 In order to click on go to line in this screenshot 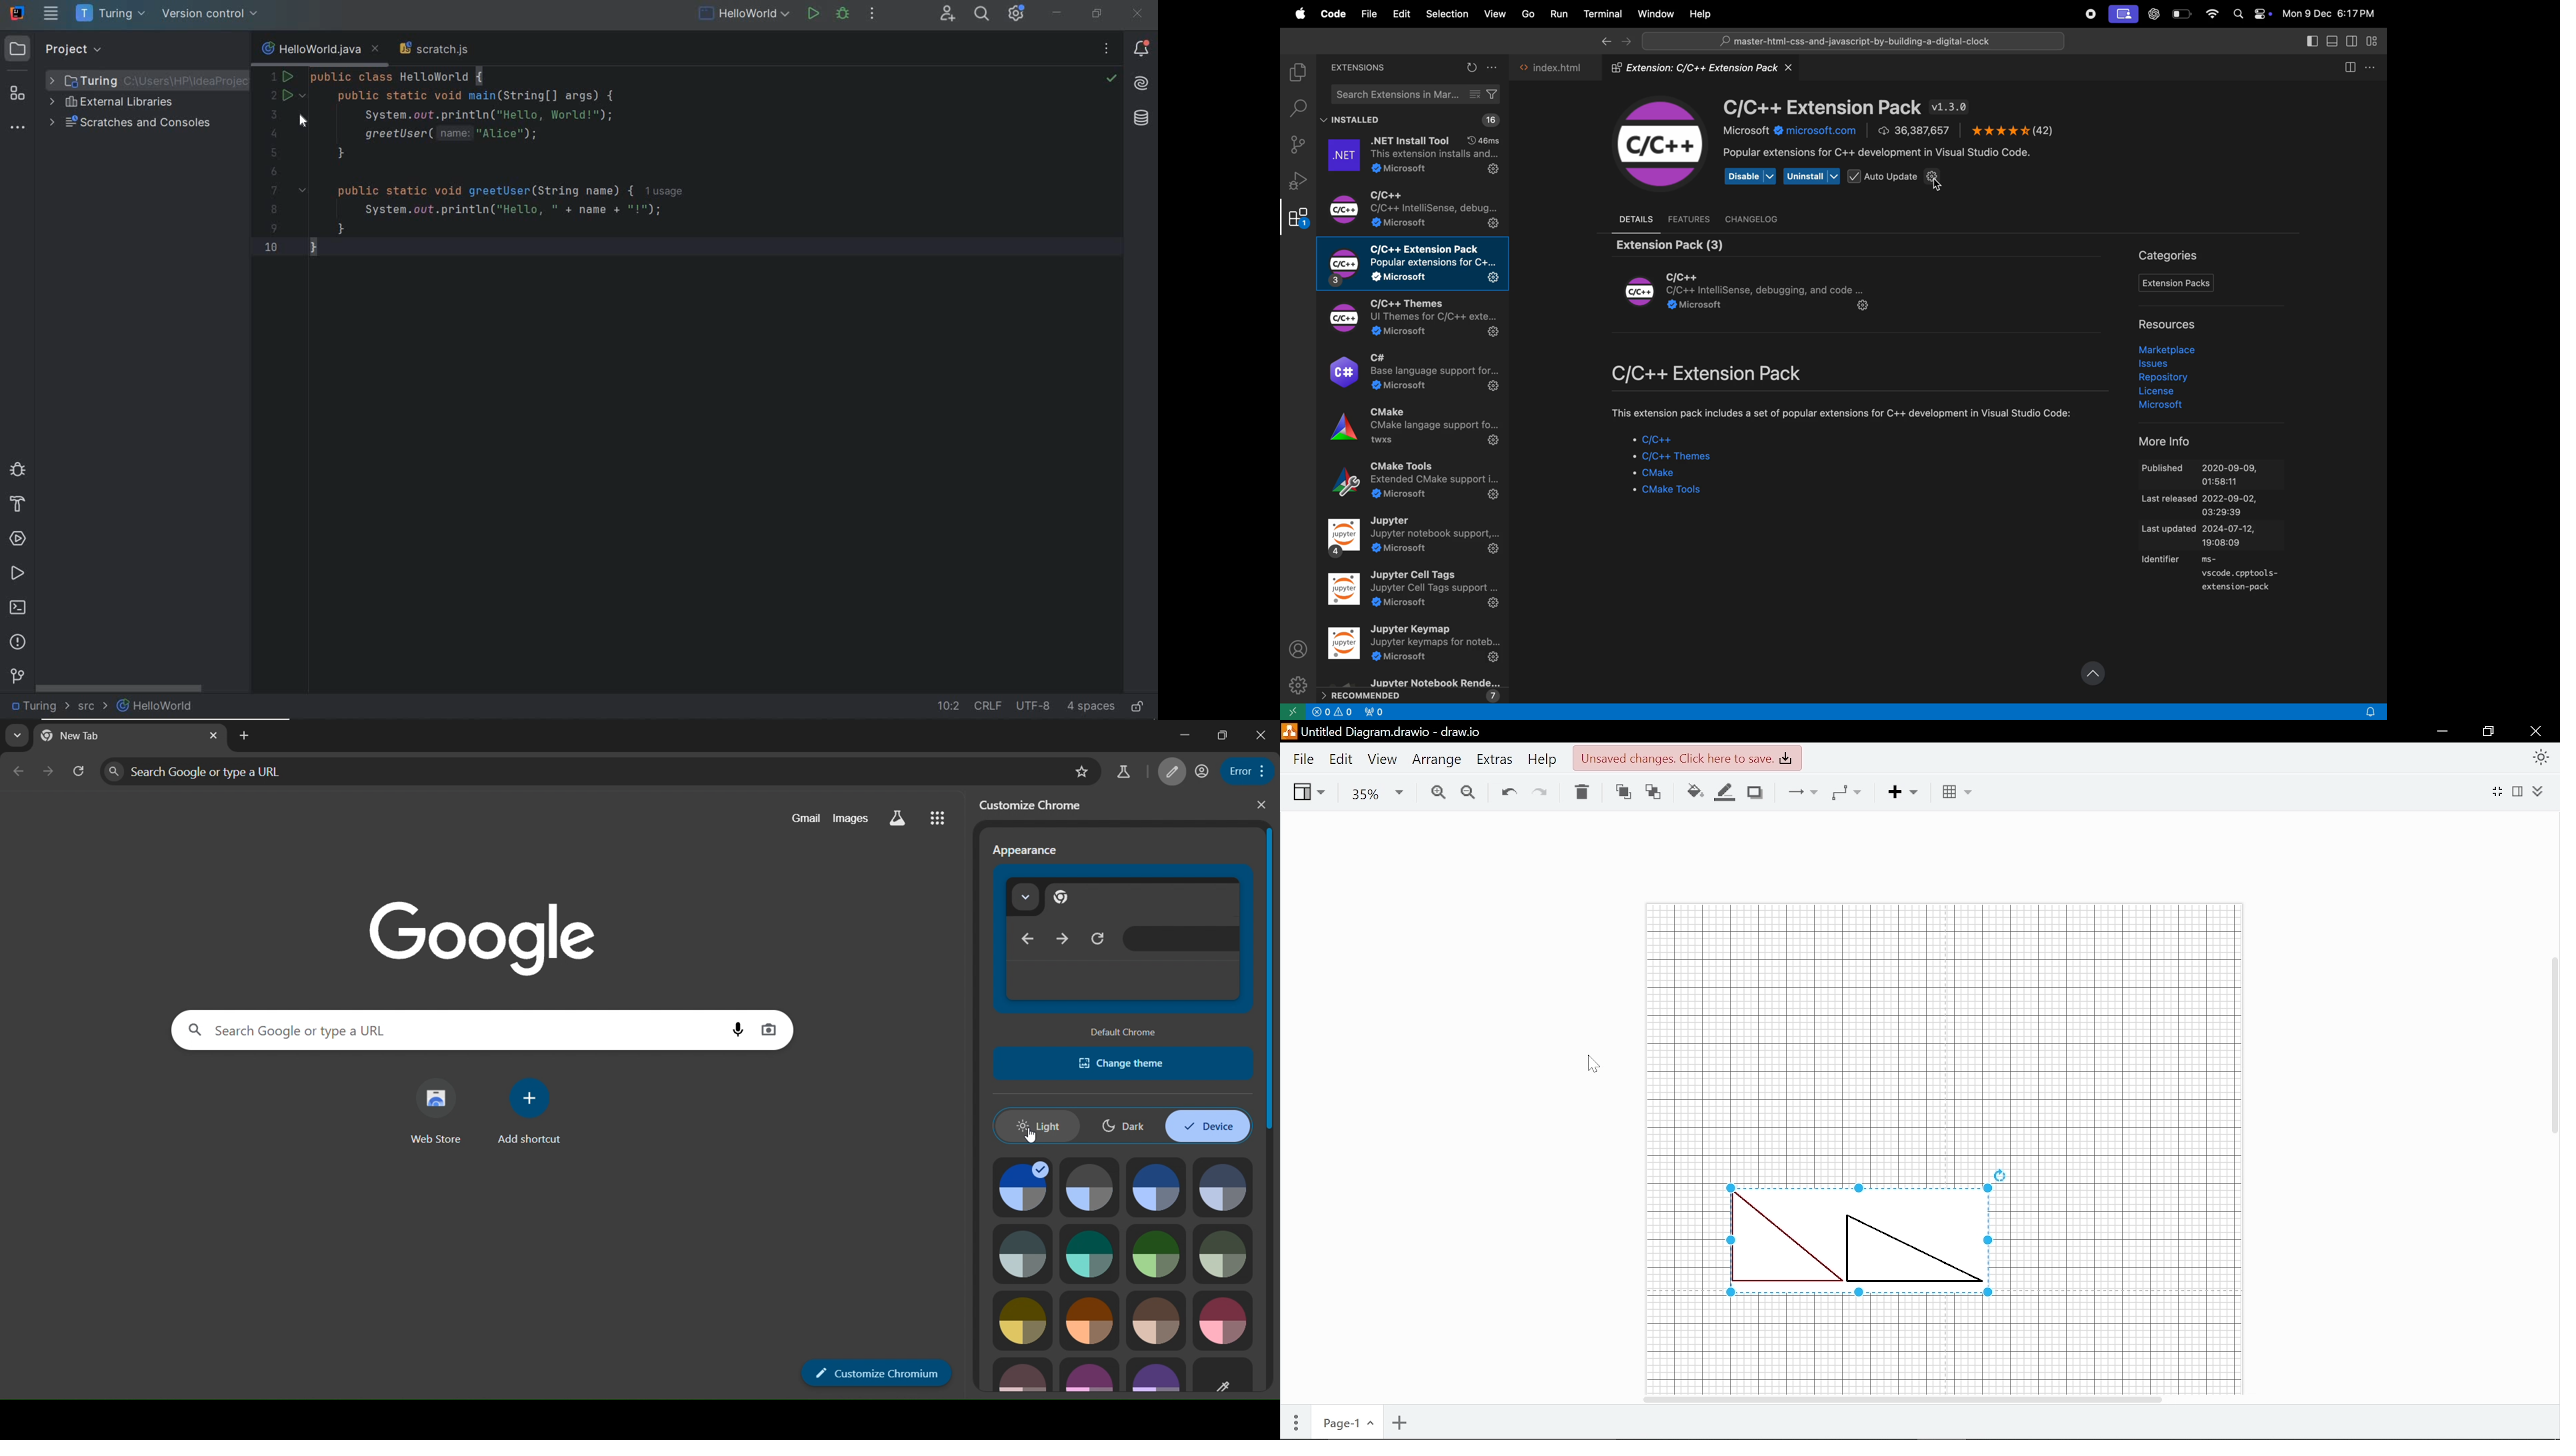, I will do `click(943, 706)`.